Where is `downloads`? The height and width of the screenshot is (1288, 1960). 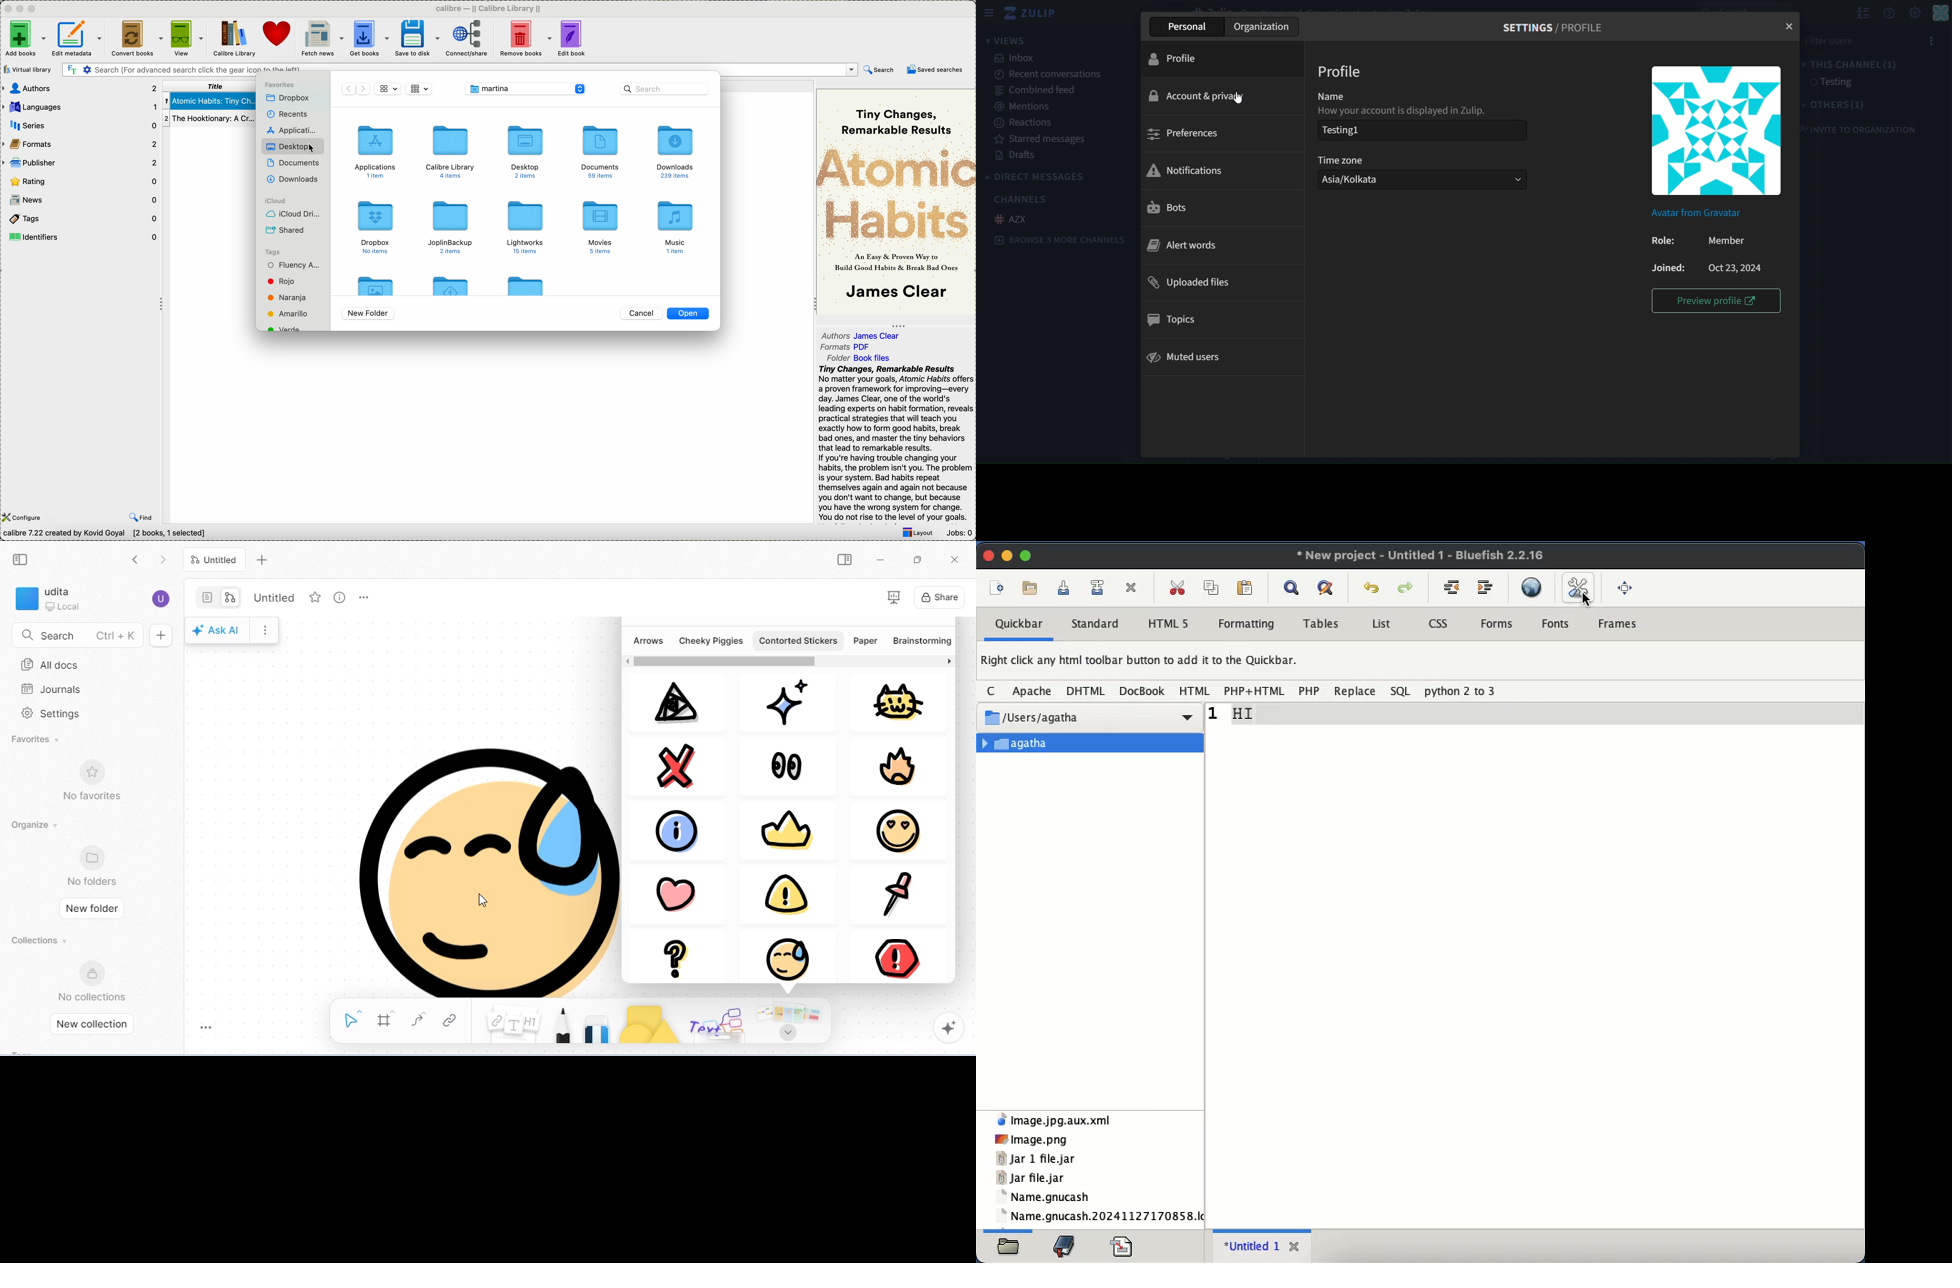 downloads is located at coordinates (295, 180).